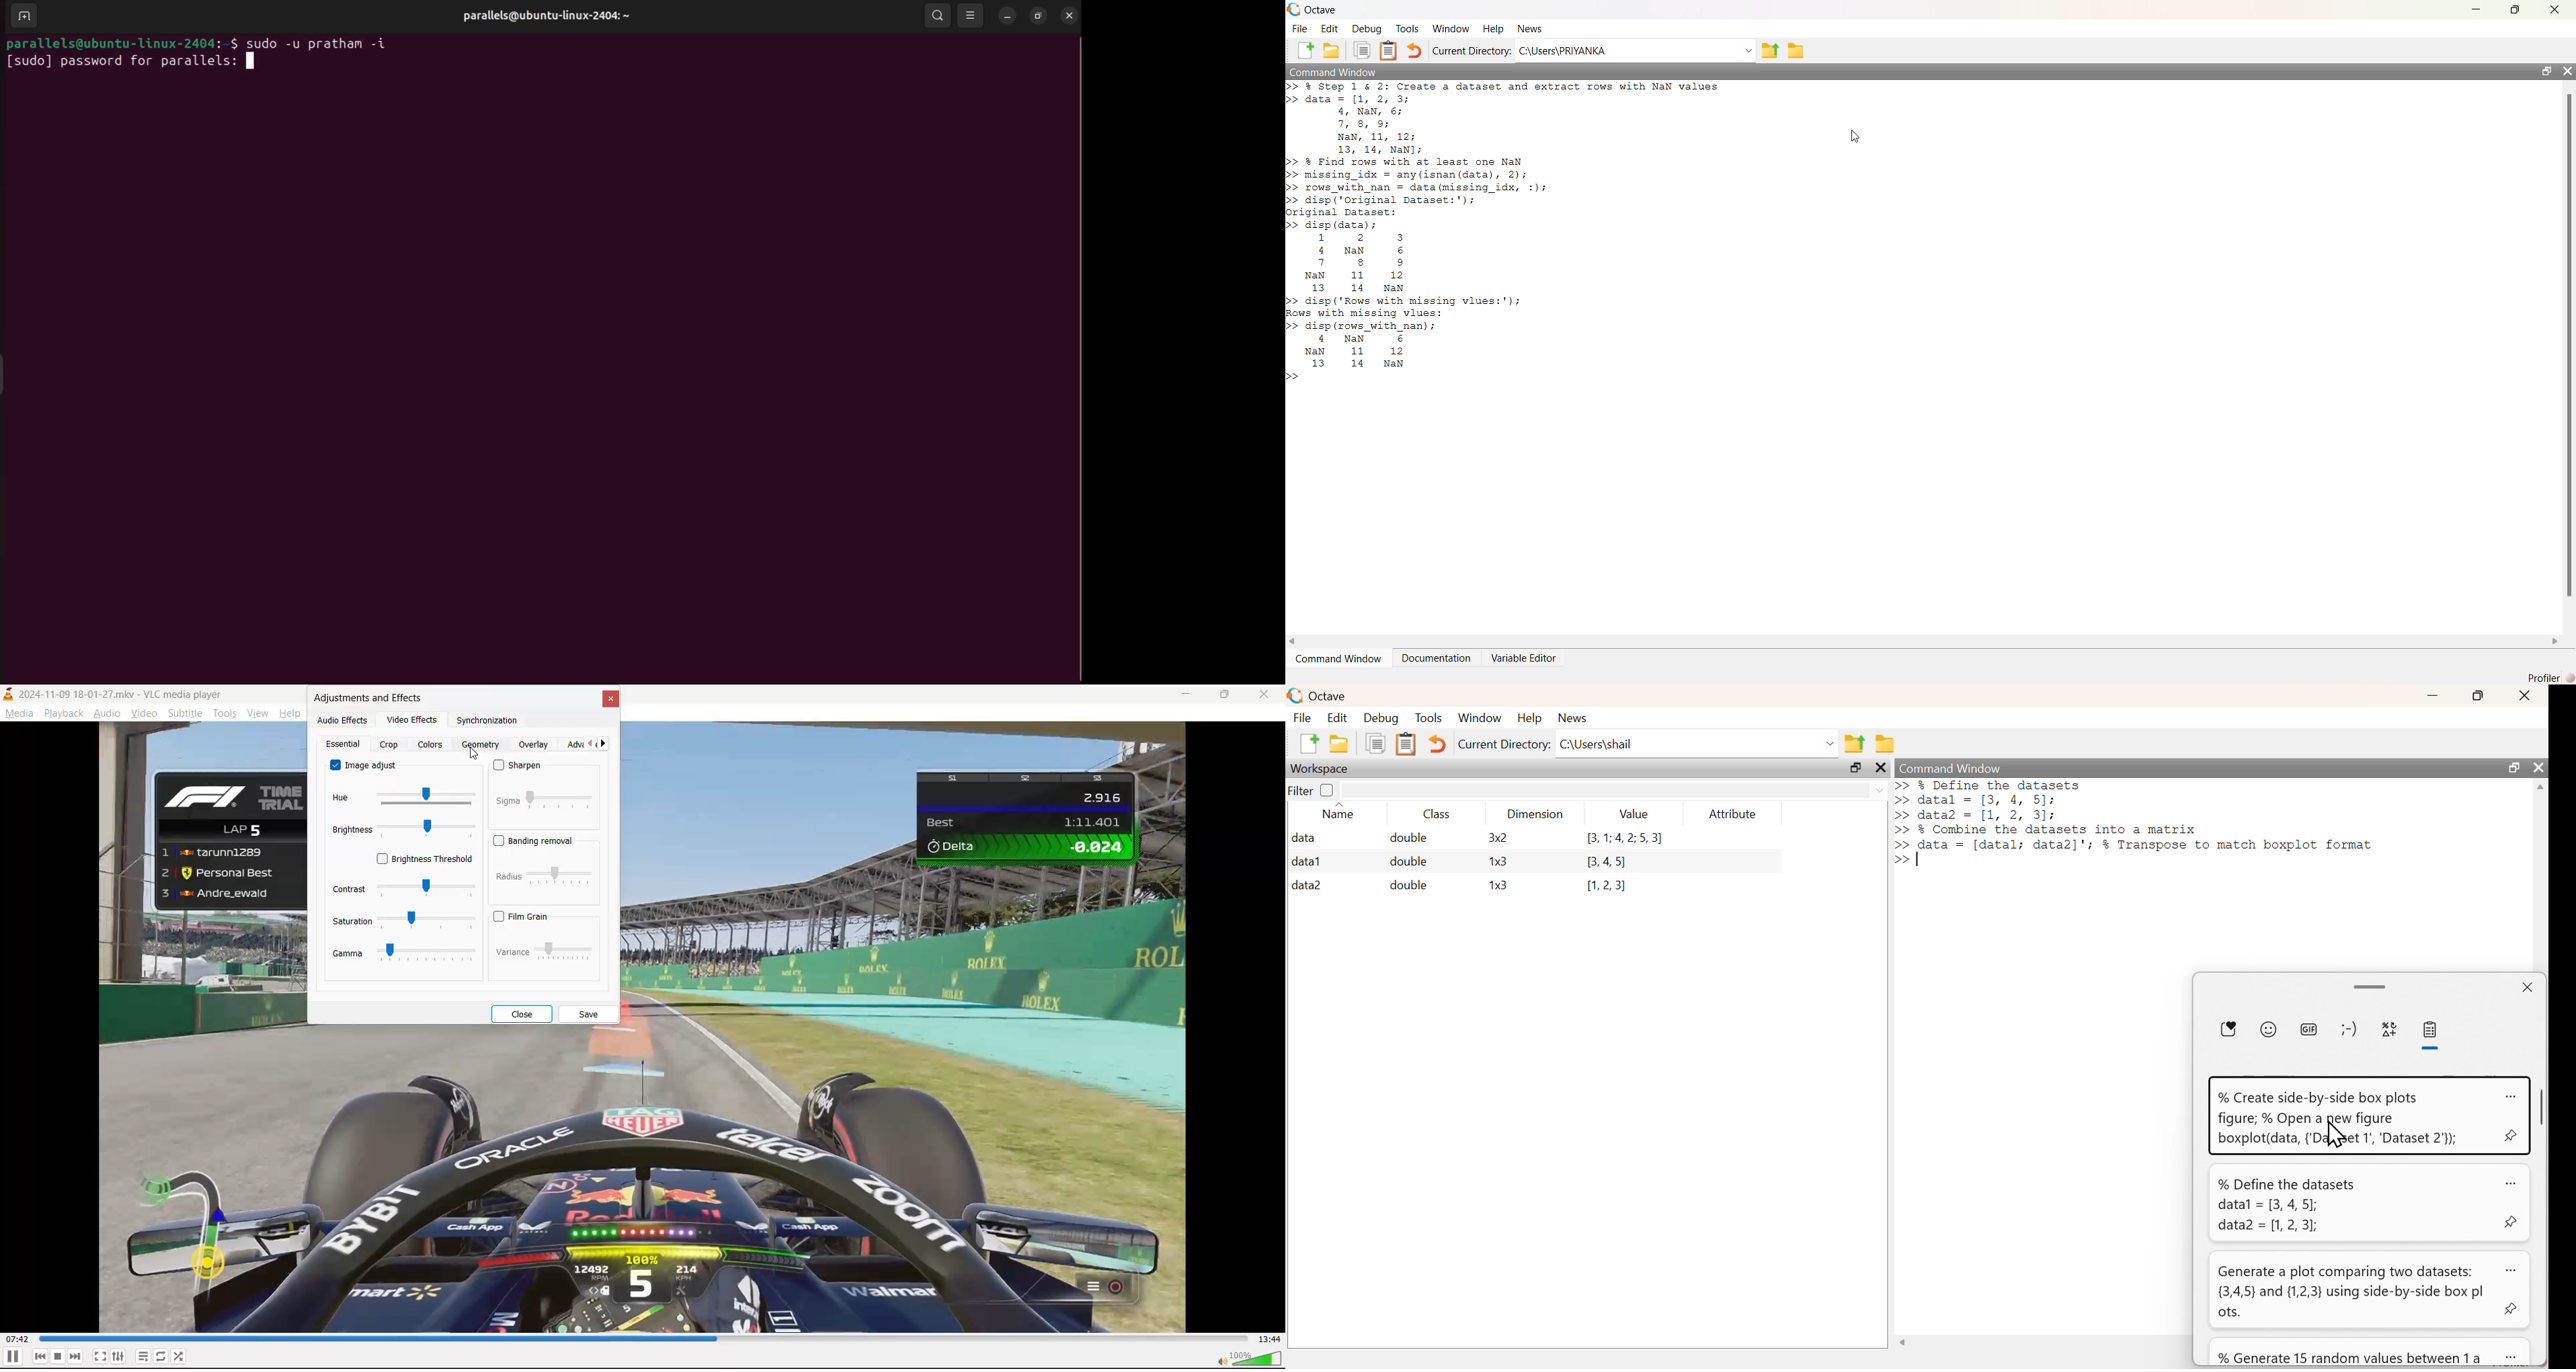  What do you see at coordinates (2525, 696) in the screenshot?
I see `close` at bounding box center [2525, 696].